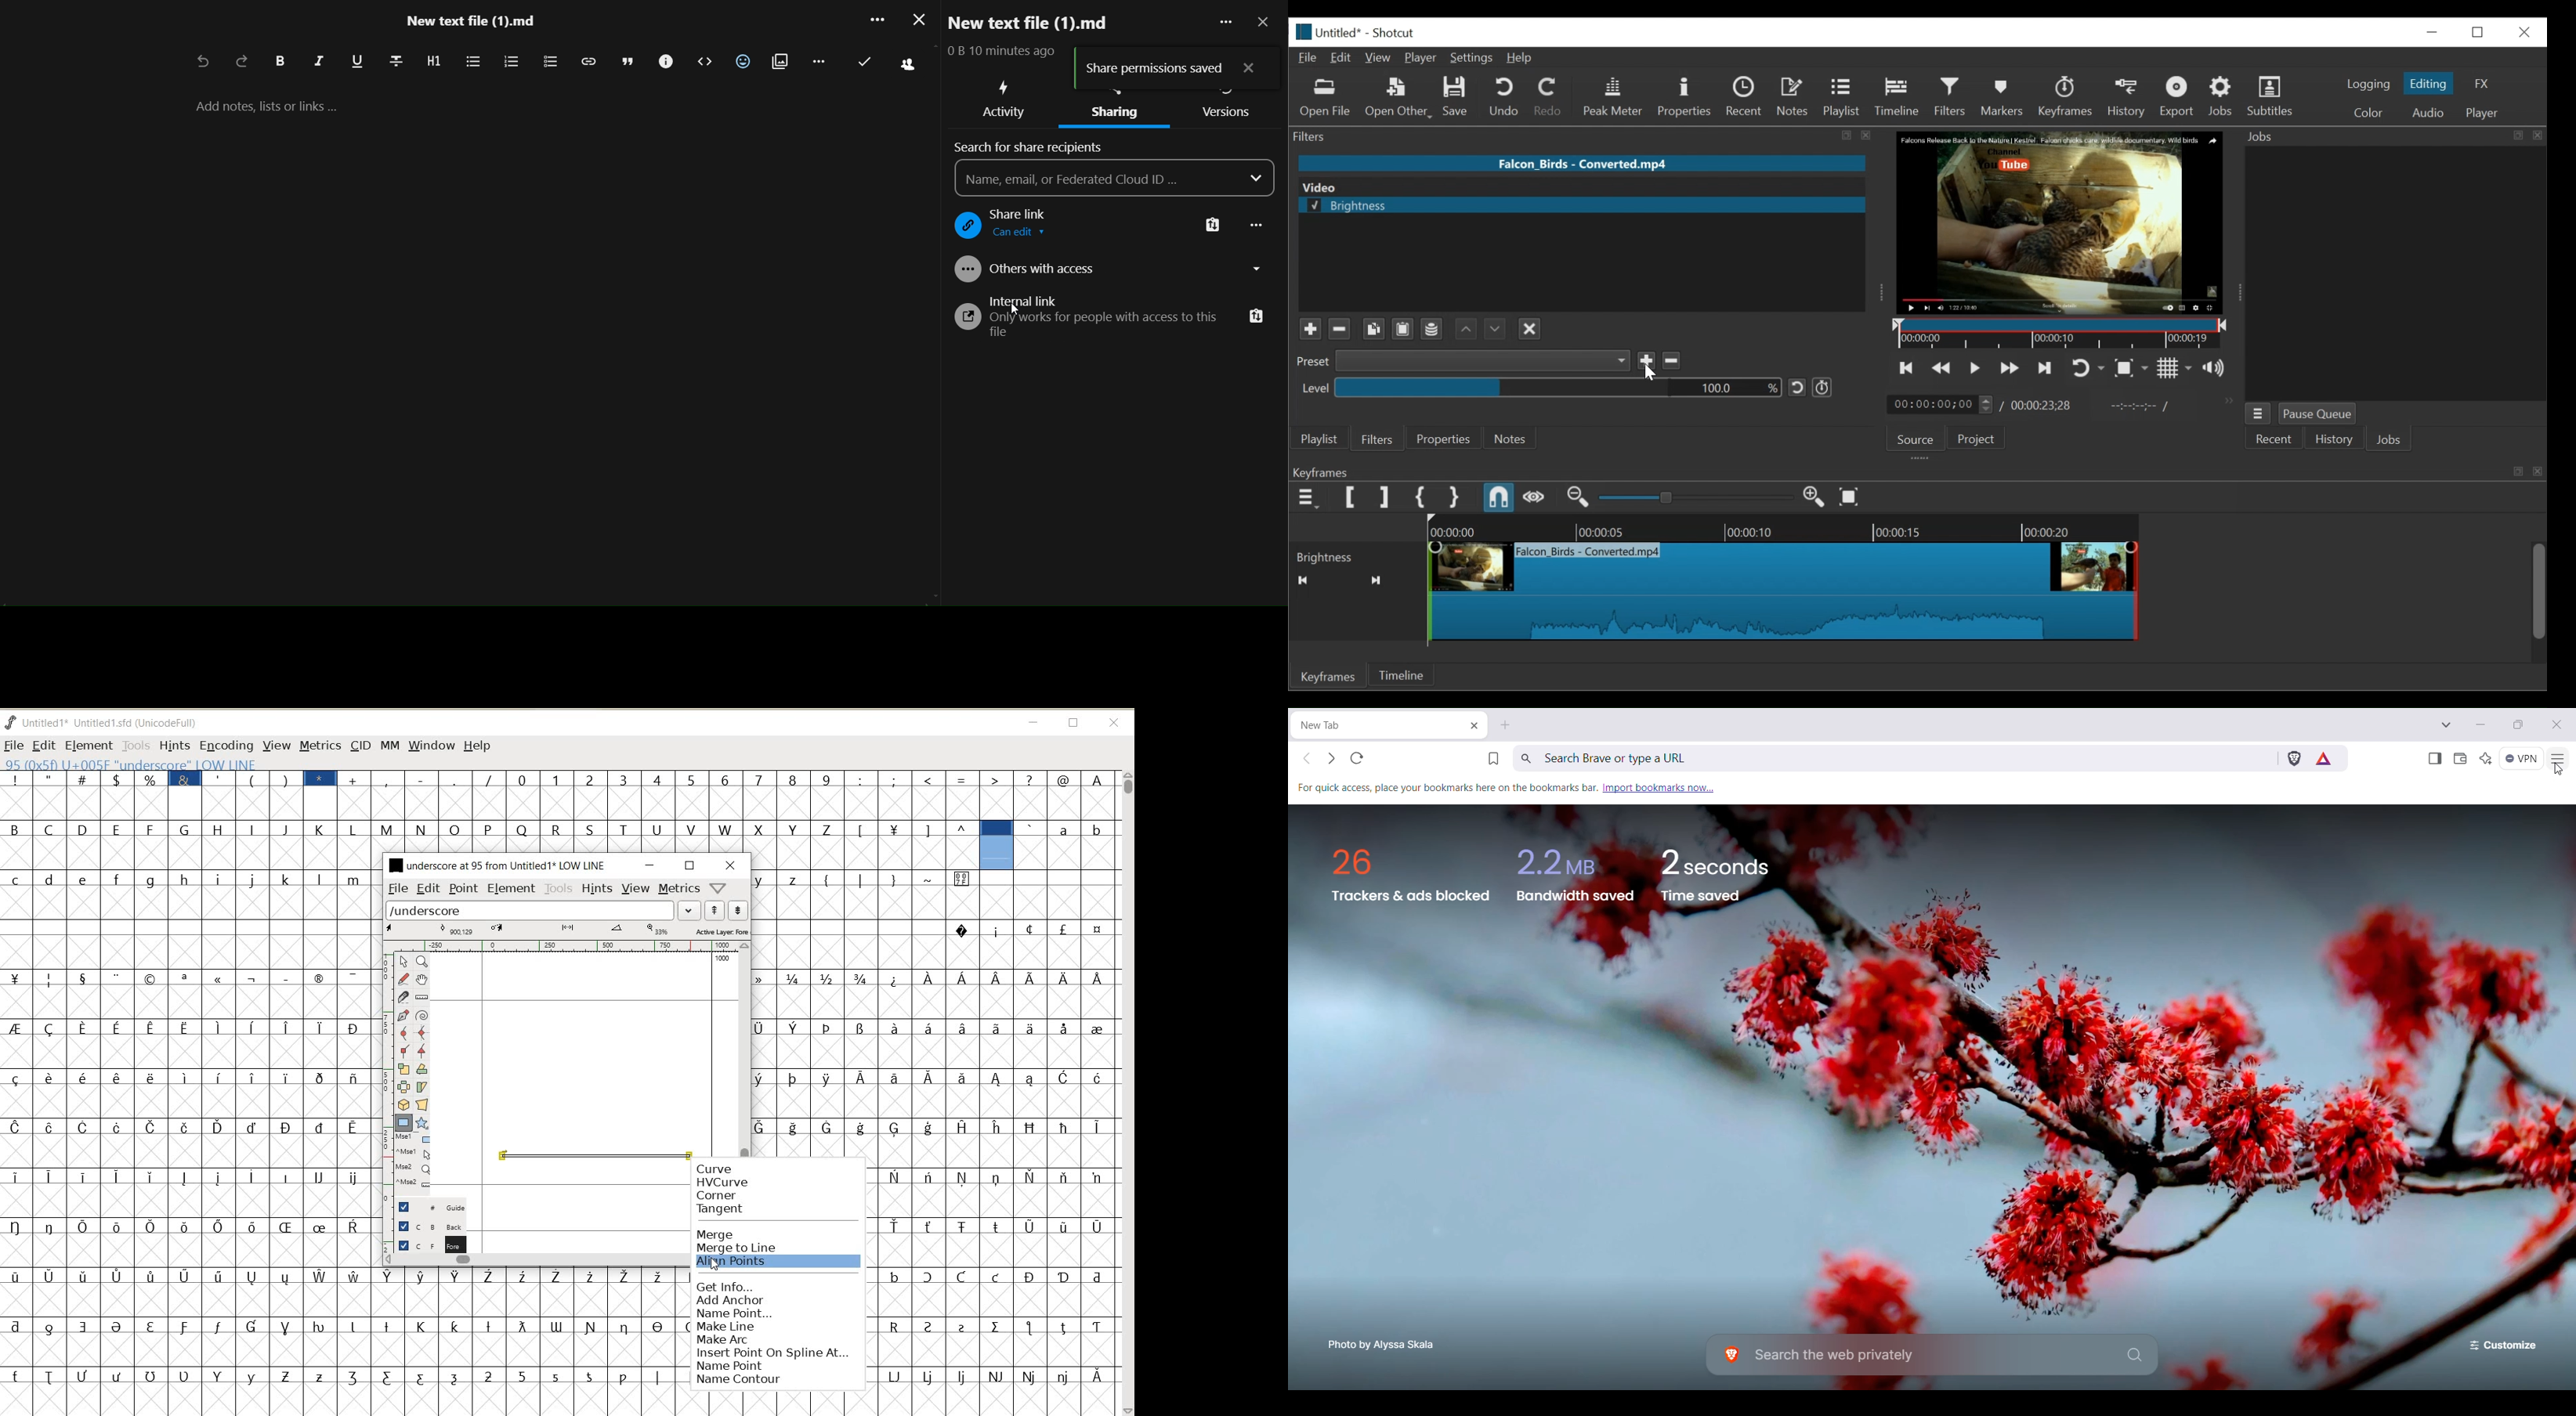 This screenshot has height=1428, width=2576. I want to click on Preset, so click(1309, 364).